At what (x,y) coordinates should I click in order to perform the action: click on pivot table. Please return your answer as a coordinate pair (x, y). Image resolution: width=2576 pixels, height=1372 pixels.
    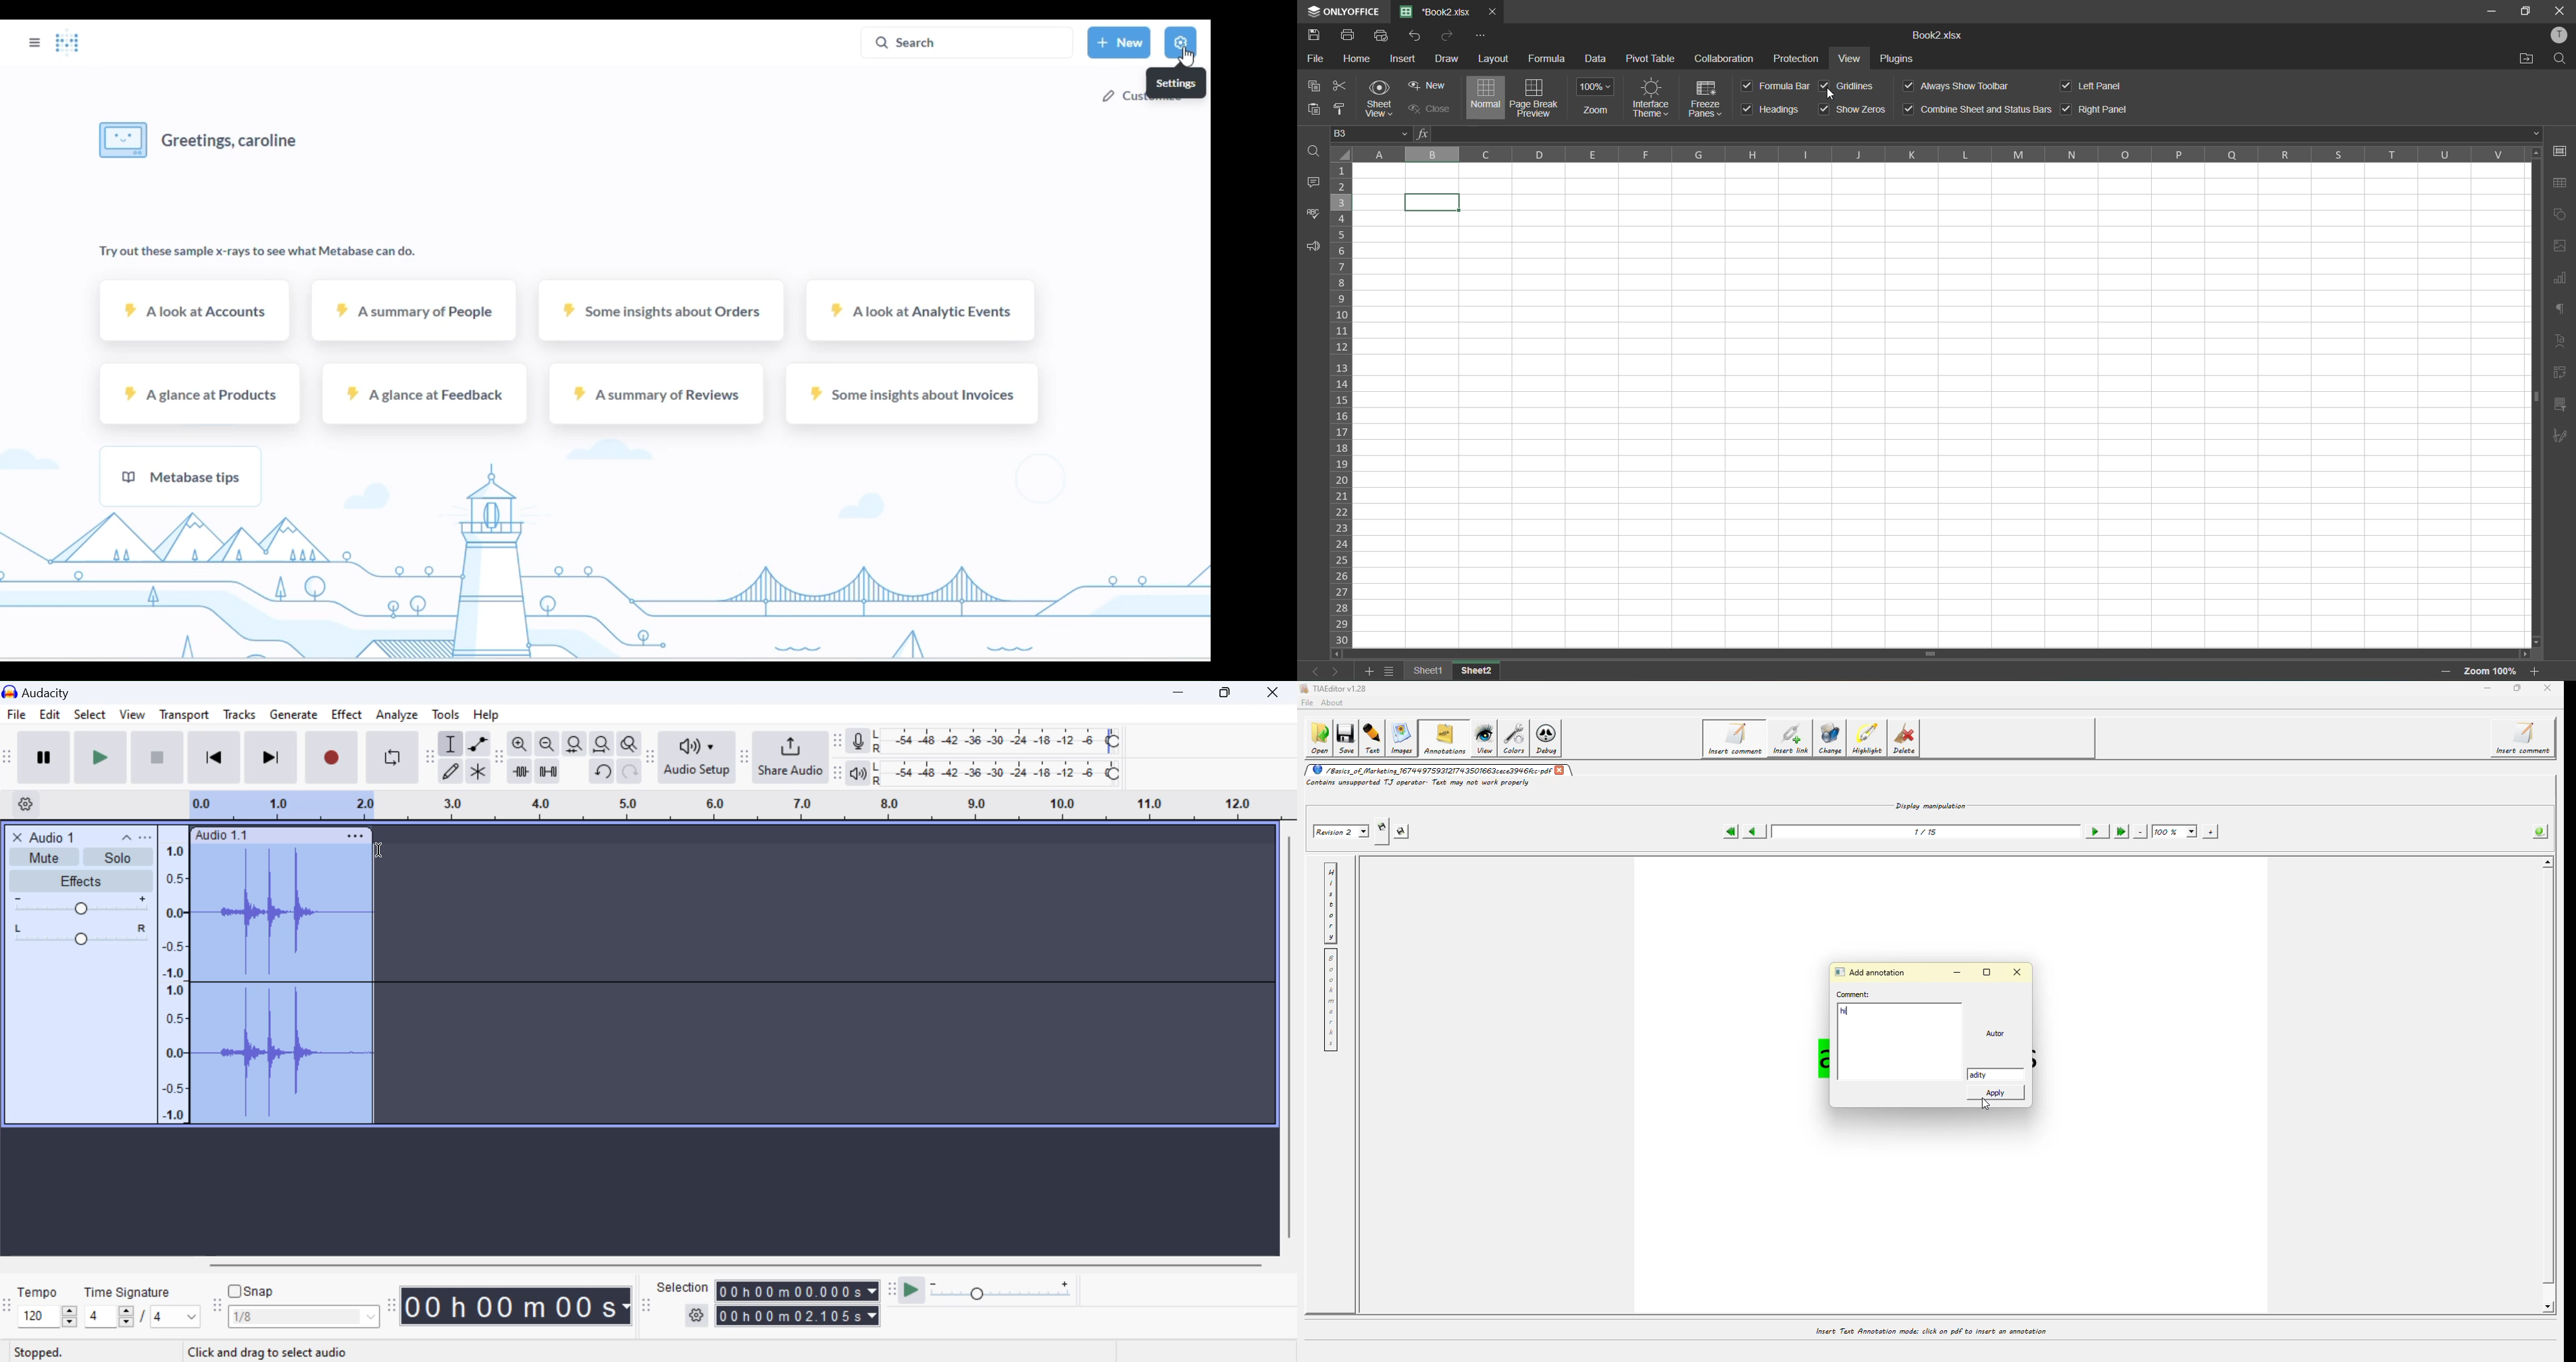
    Looking at the image, I should click on (2558, 376).